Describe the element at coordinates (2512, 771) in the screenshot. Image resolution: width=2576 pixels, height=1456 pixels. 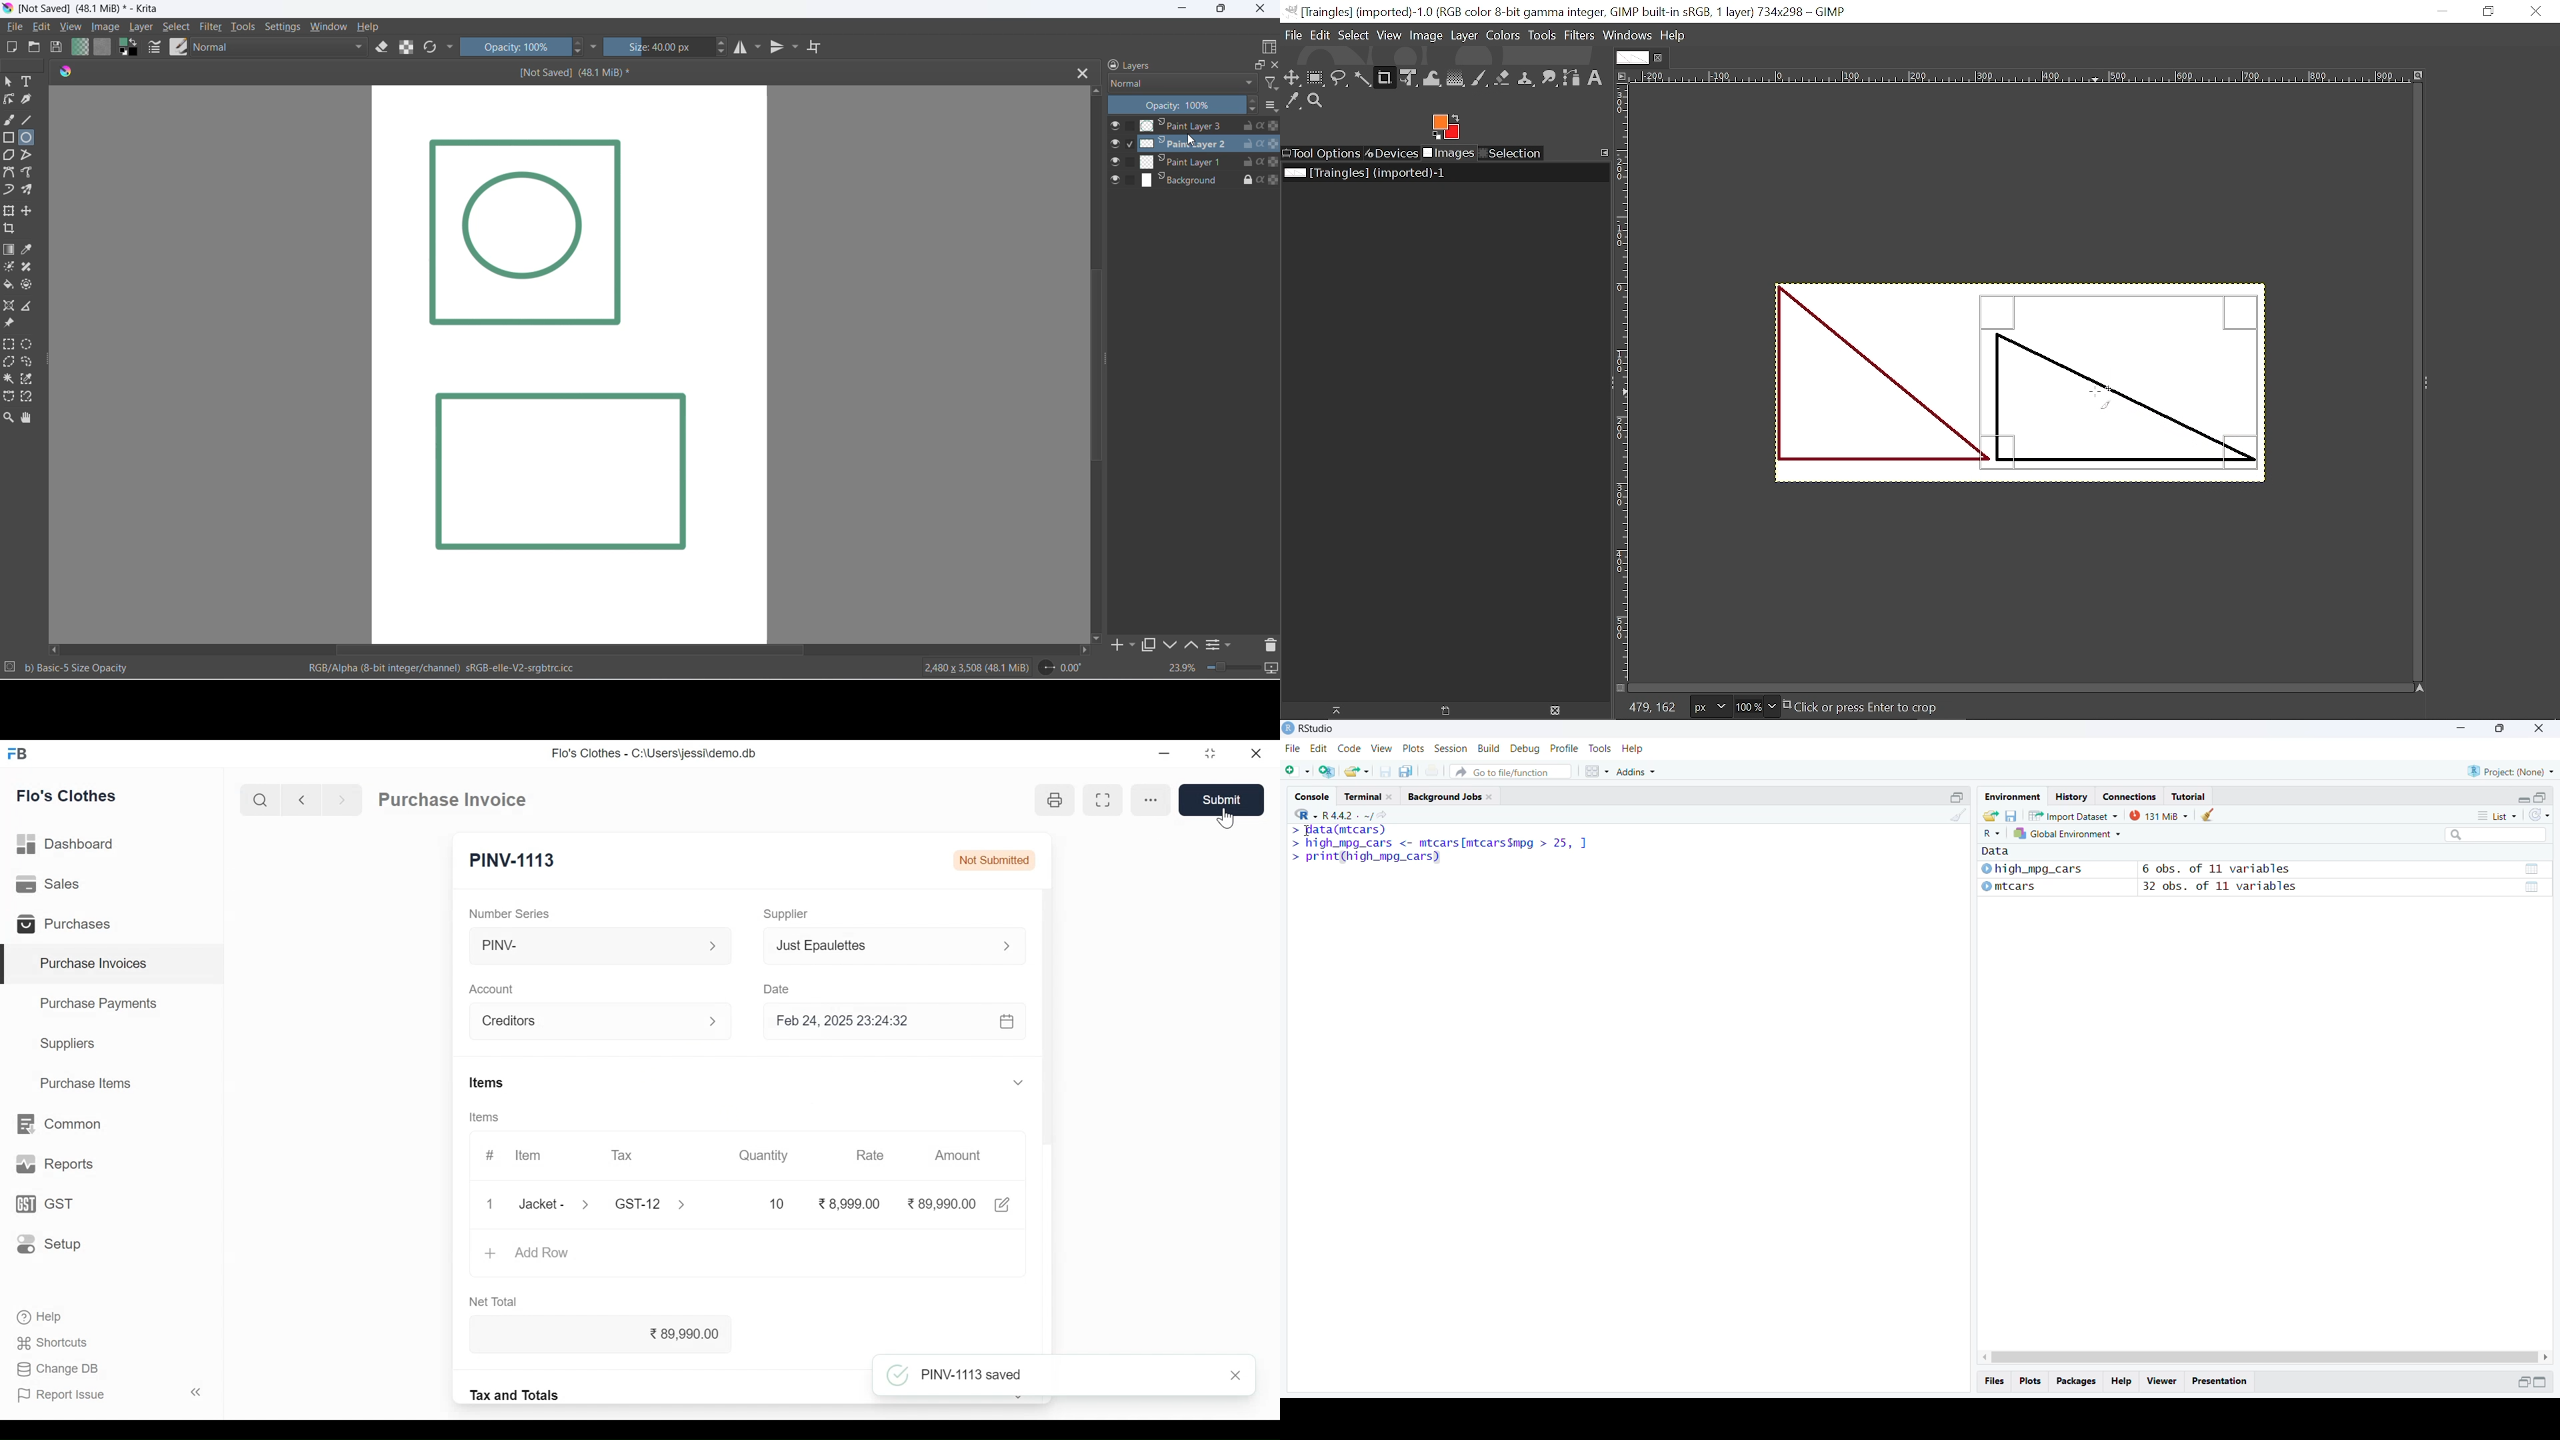
I see `Project: (None)` at that location.